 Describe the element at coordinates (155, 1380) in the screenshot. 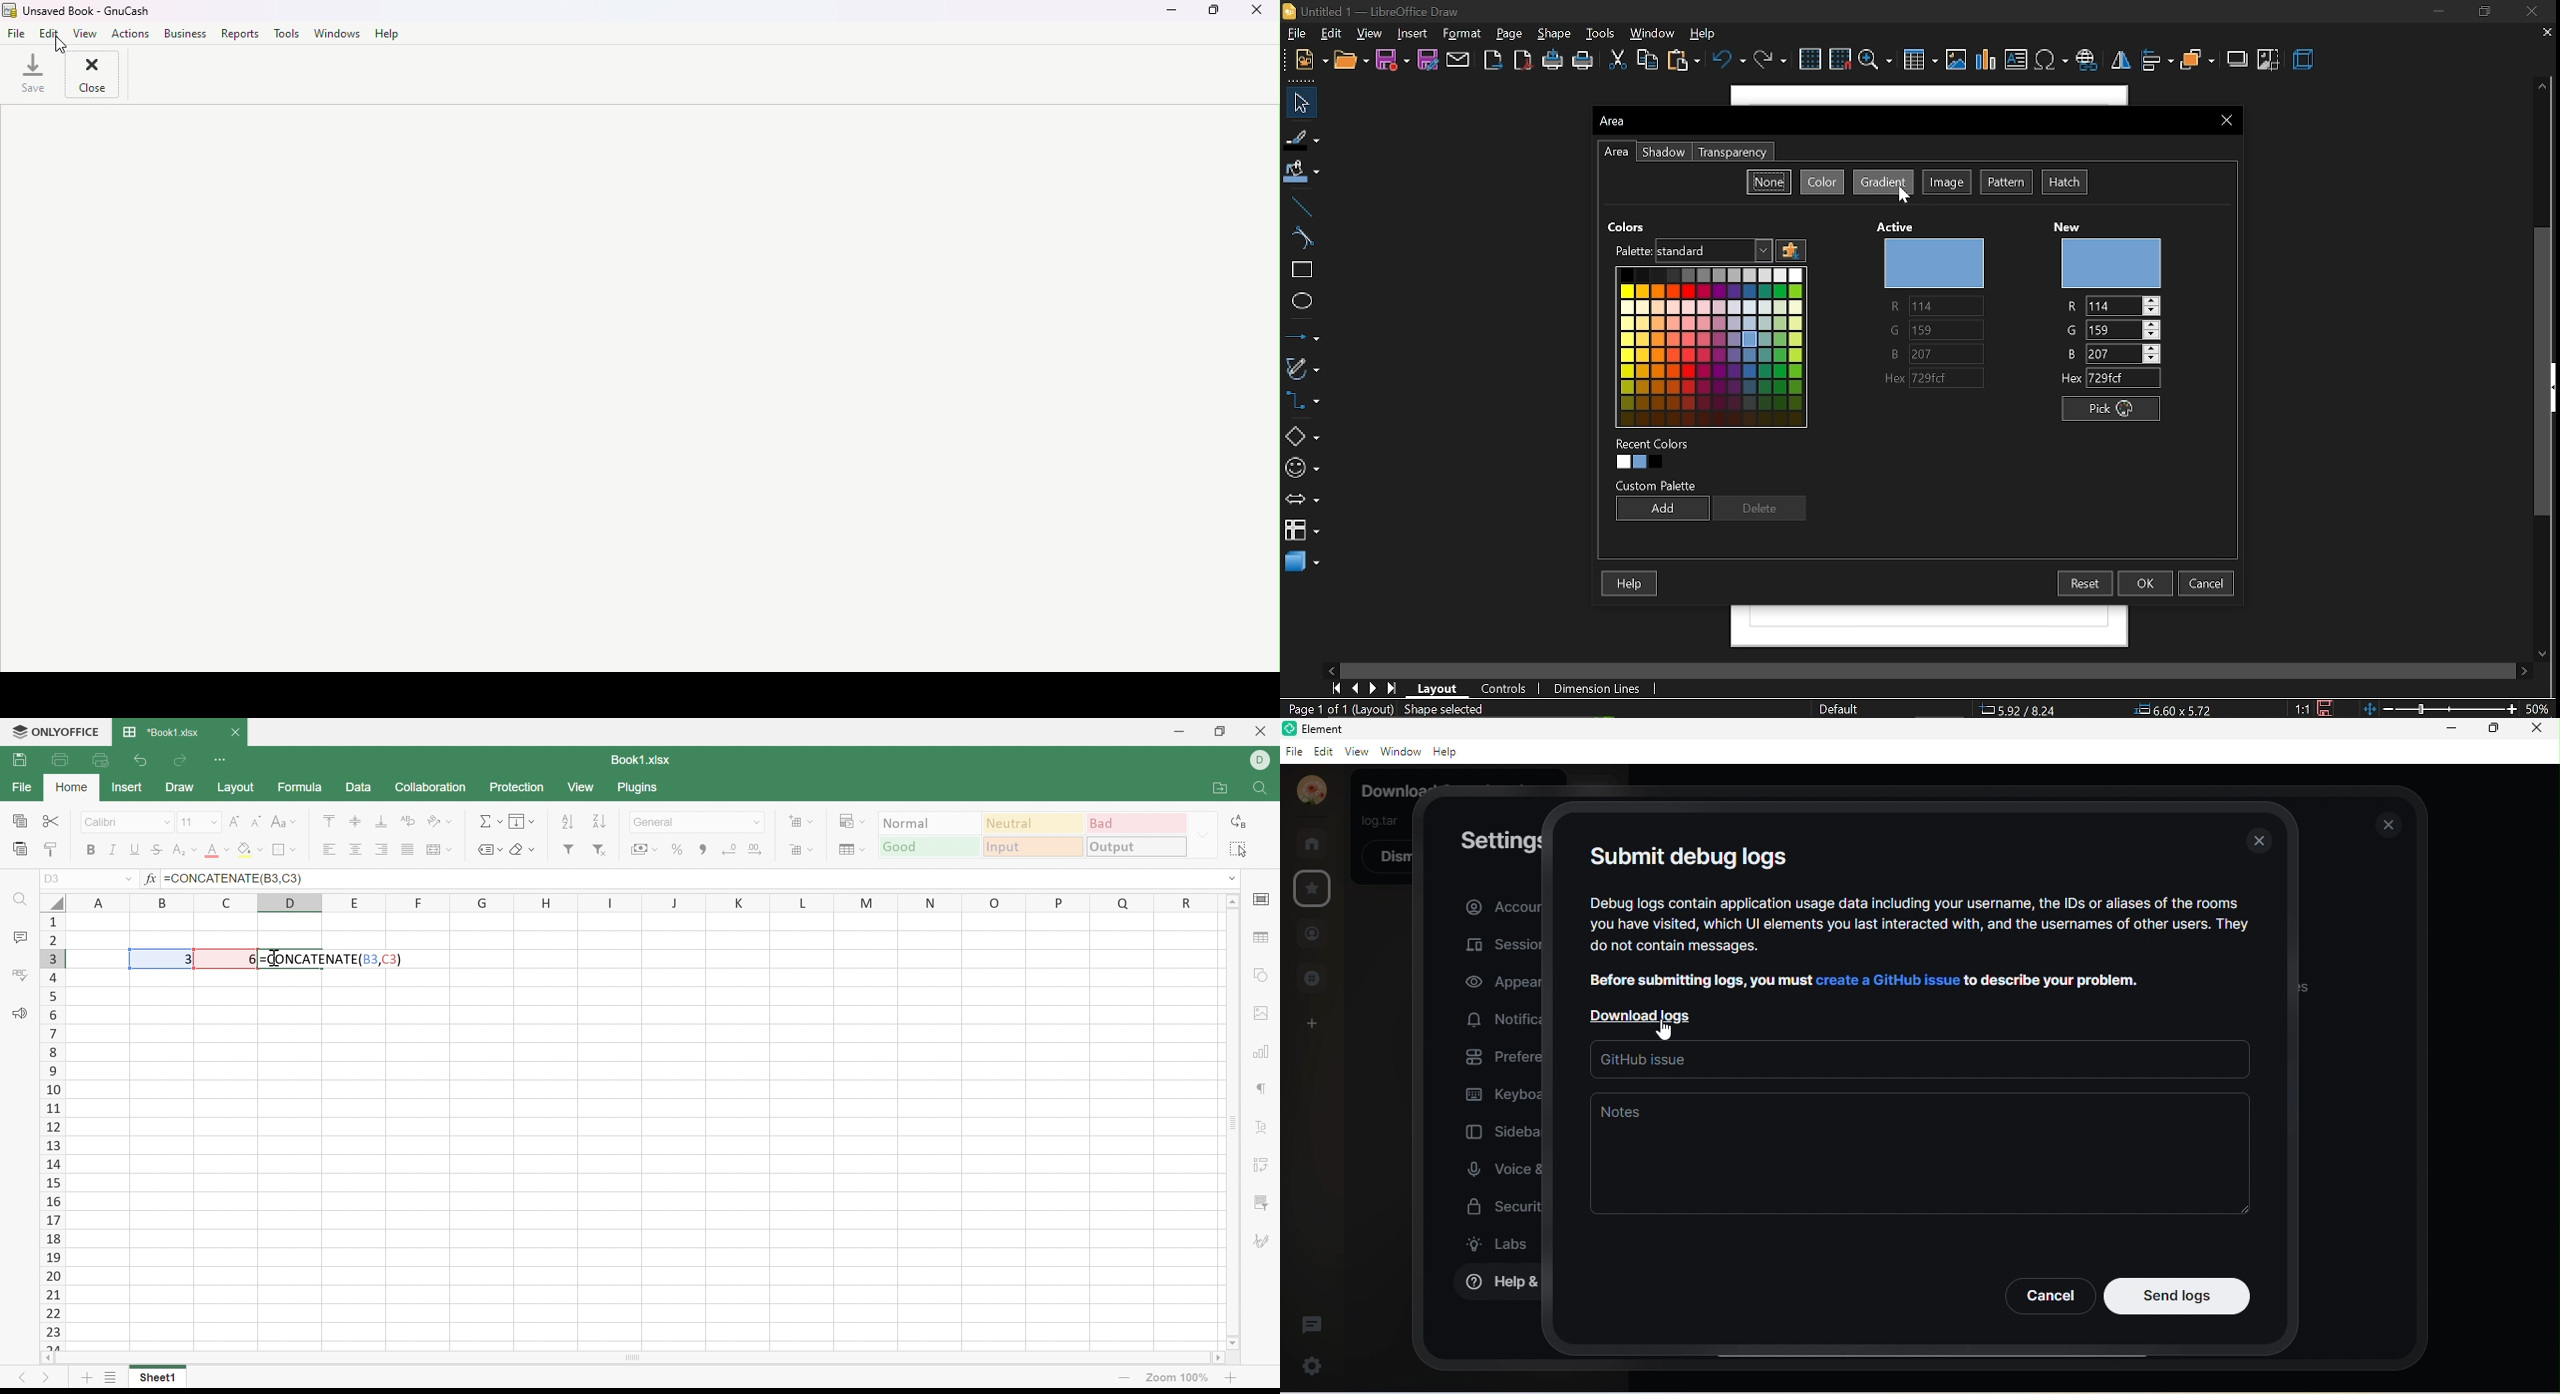

I see `Sheet1` at that location.